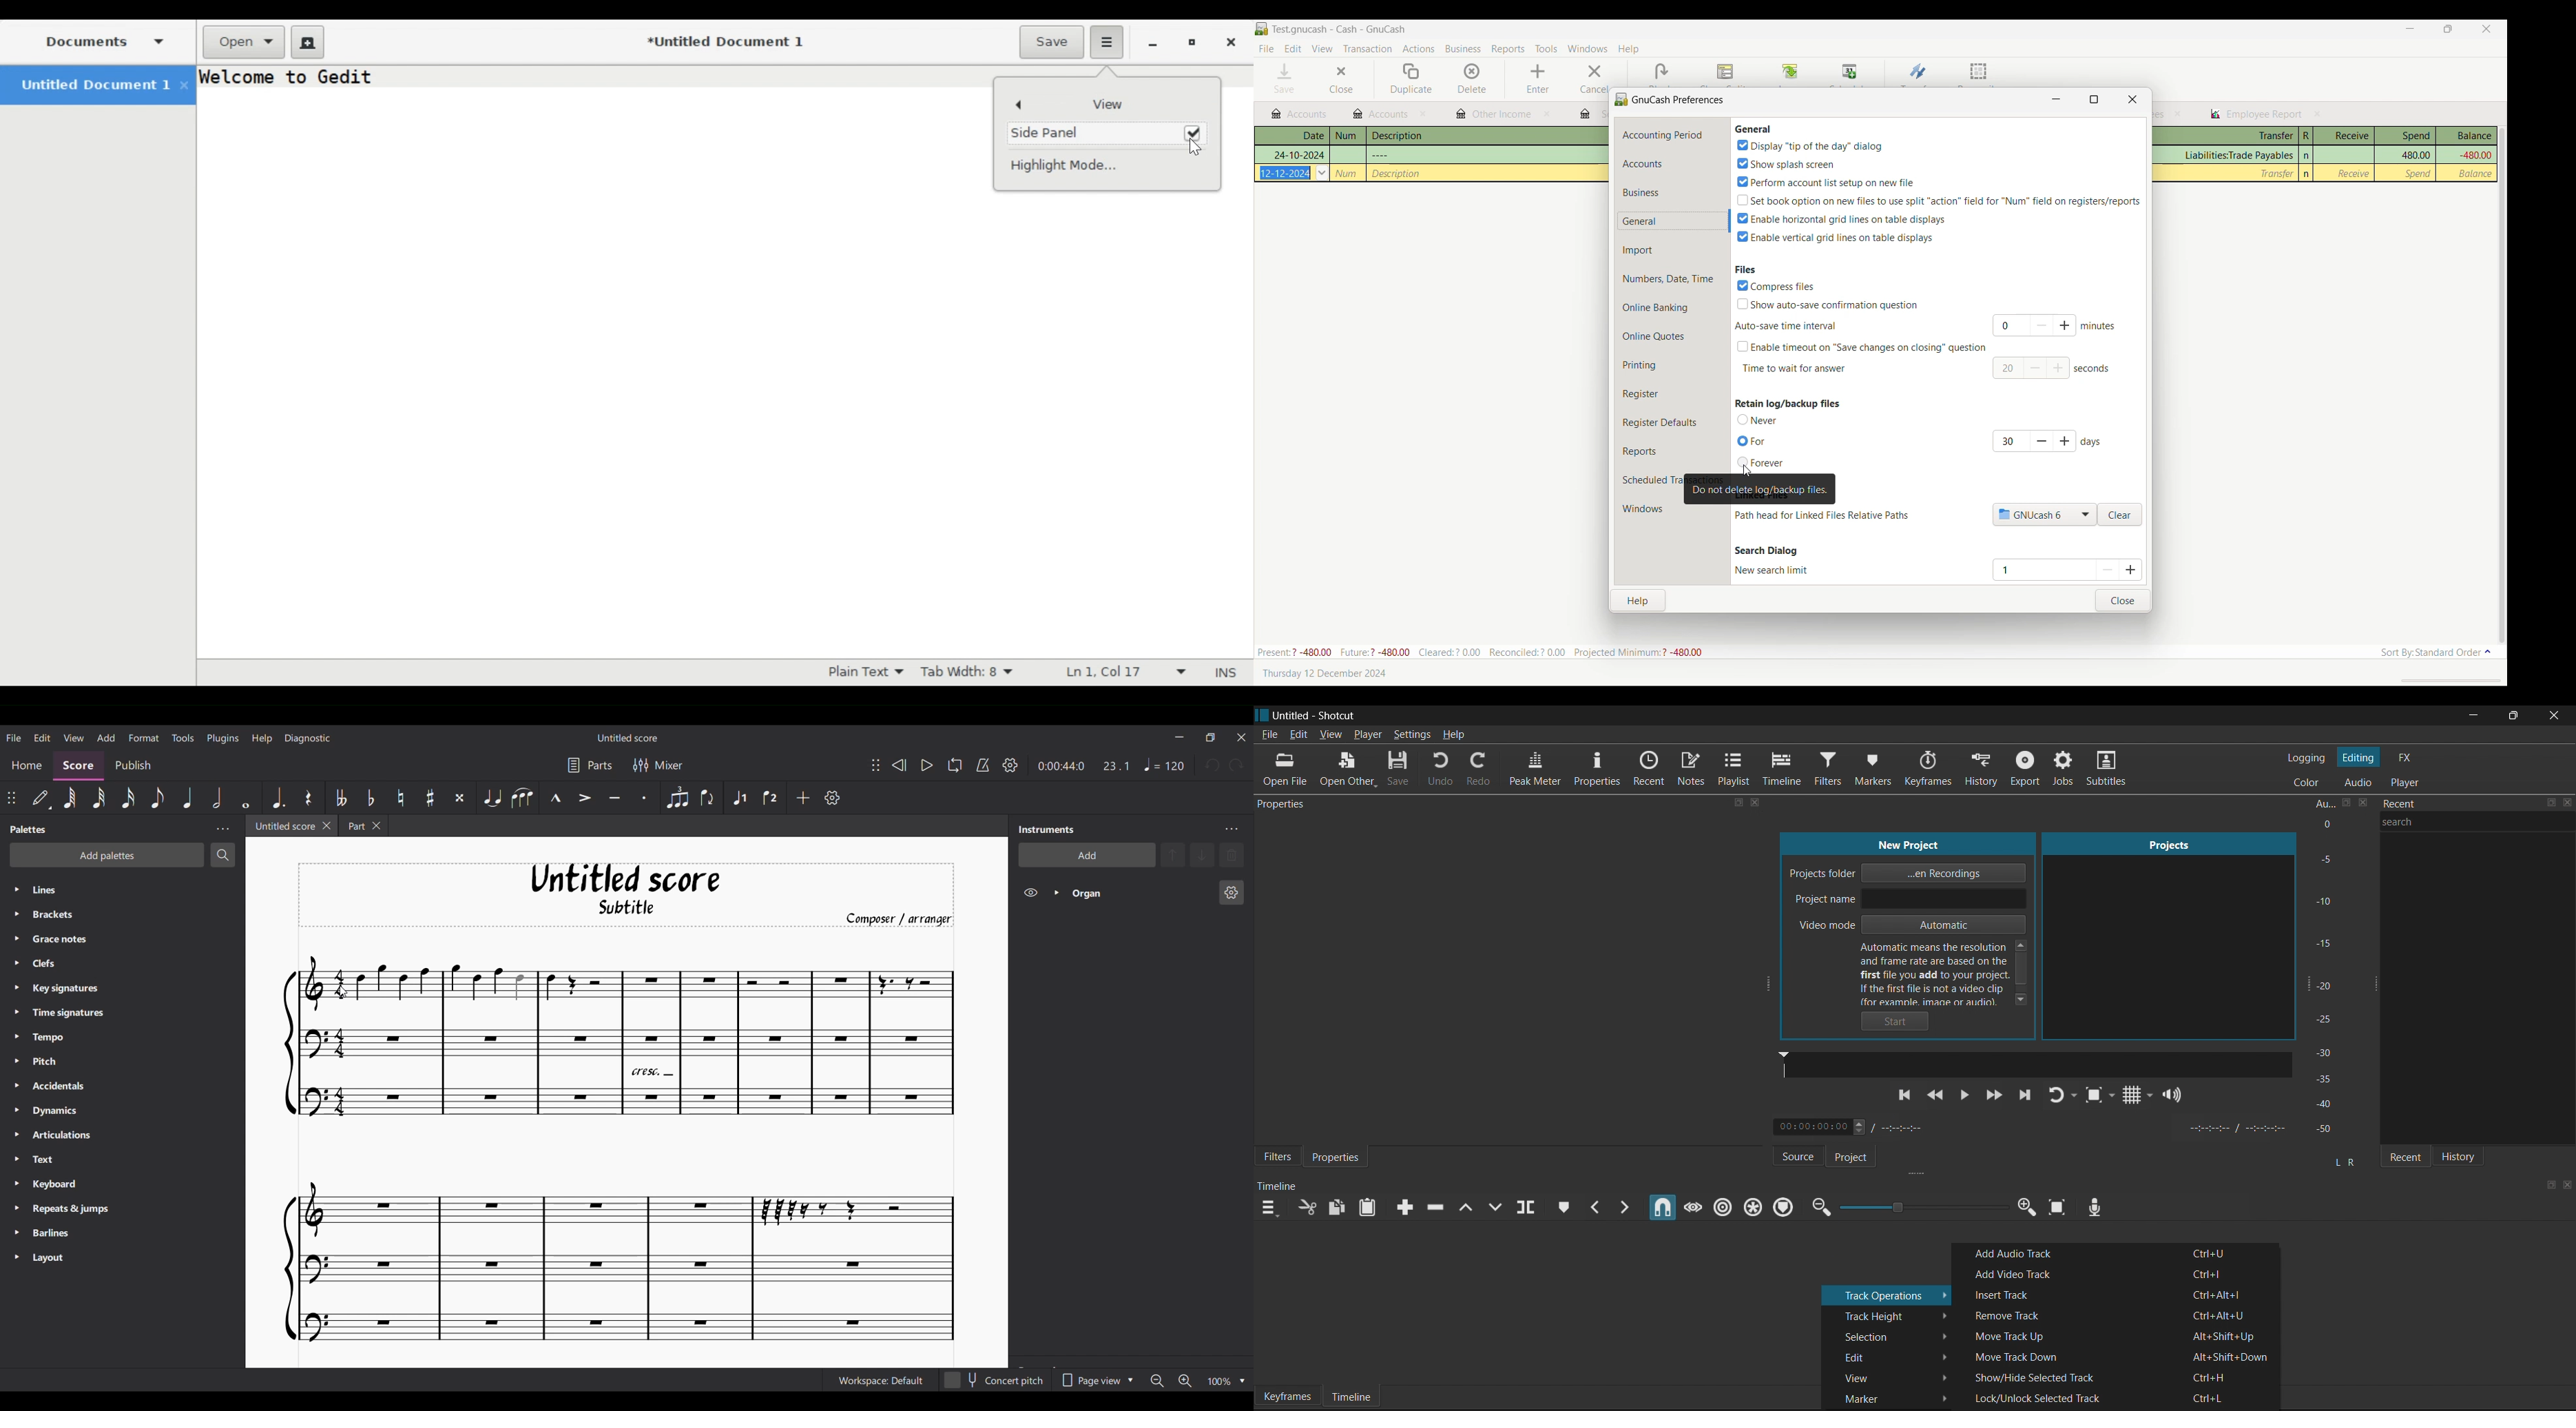 The image size is (2576, 1428). I want to click on Volume Control, so click(2174, 1095).